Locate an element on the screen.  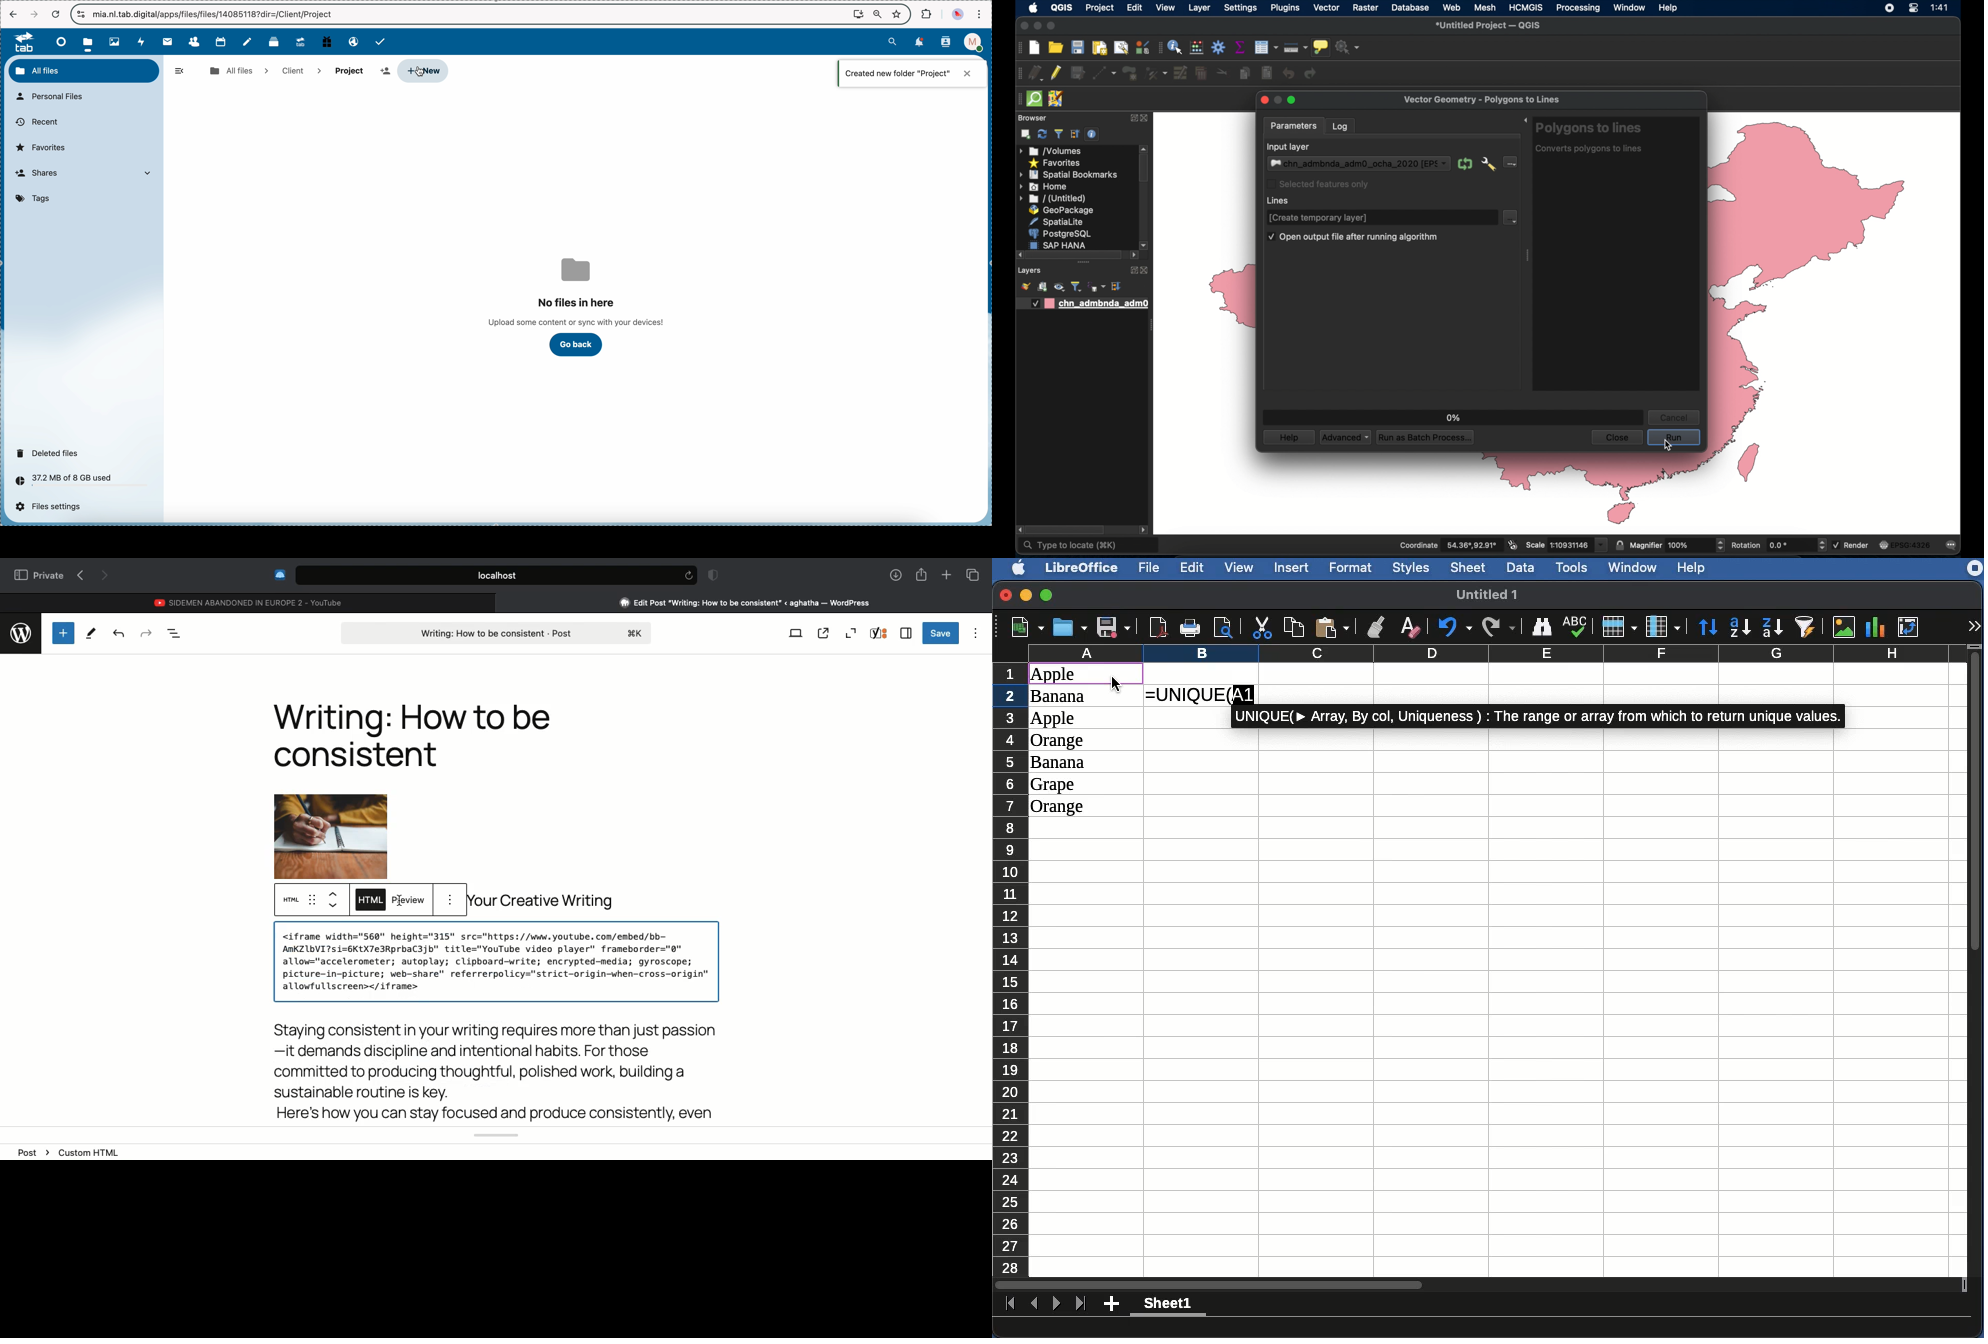
mail is located at coordinates (167, 41).